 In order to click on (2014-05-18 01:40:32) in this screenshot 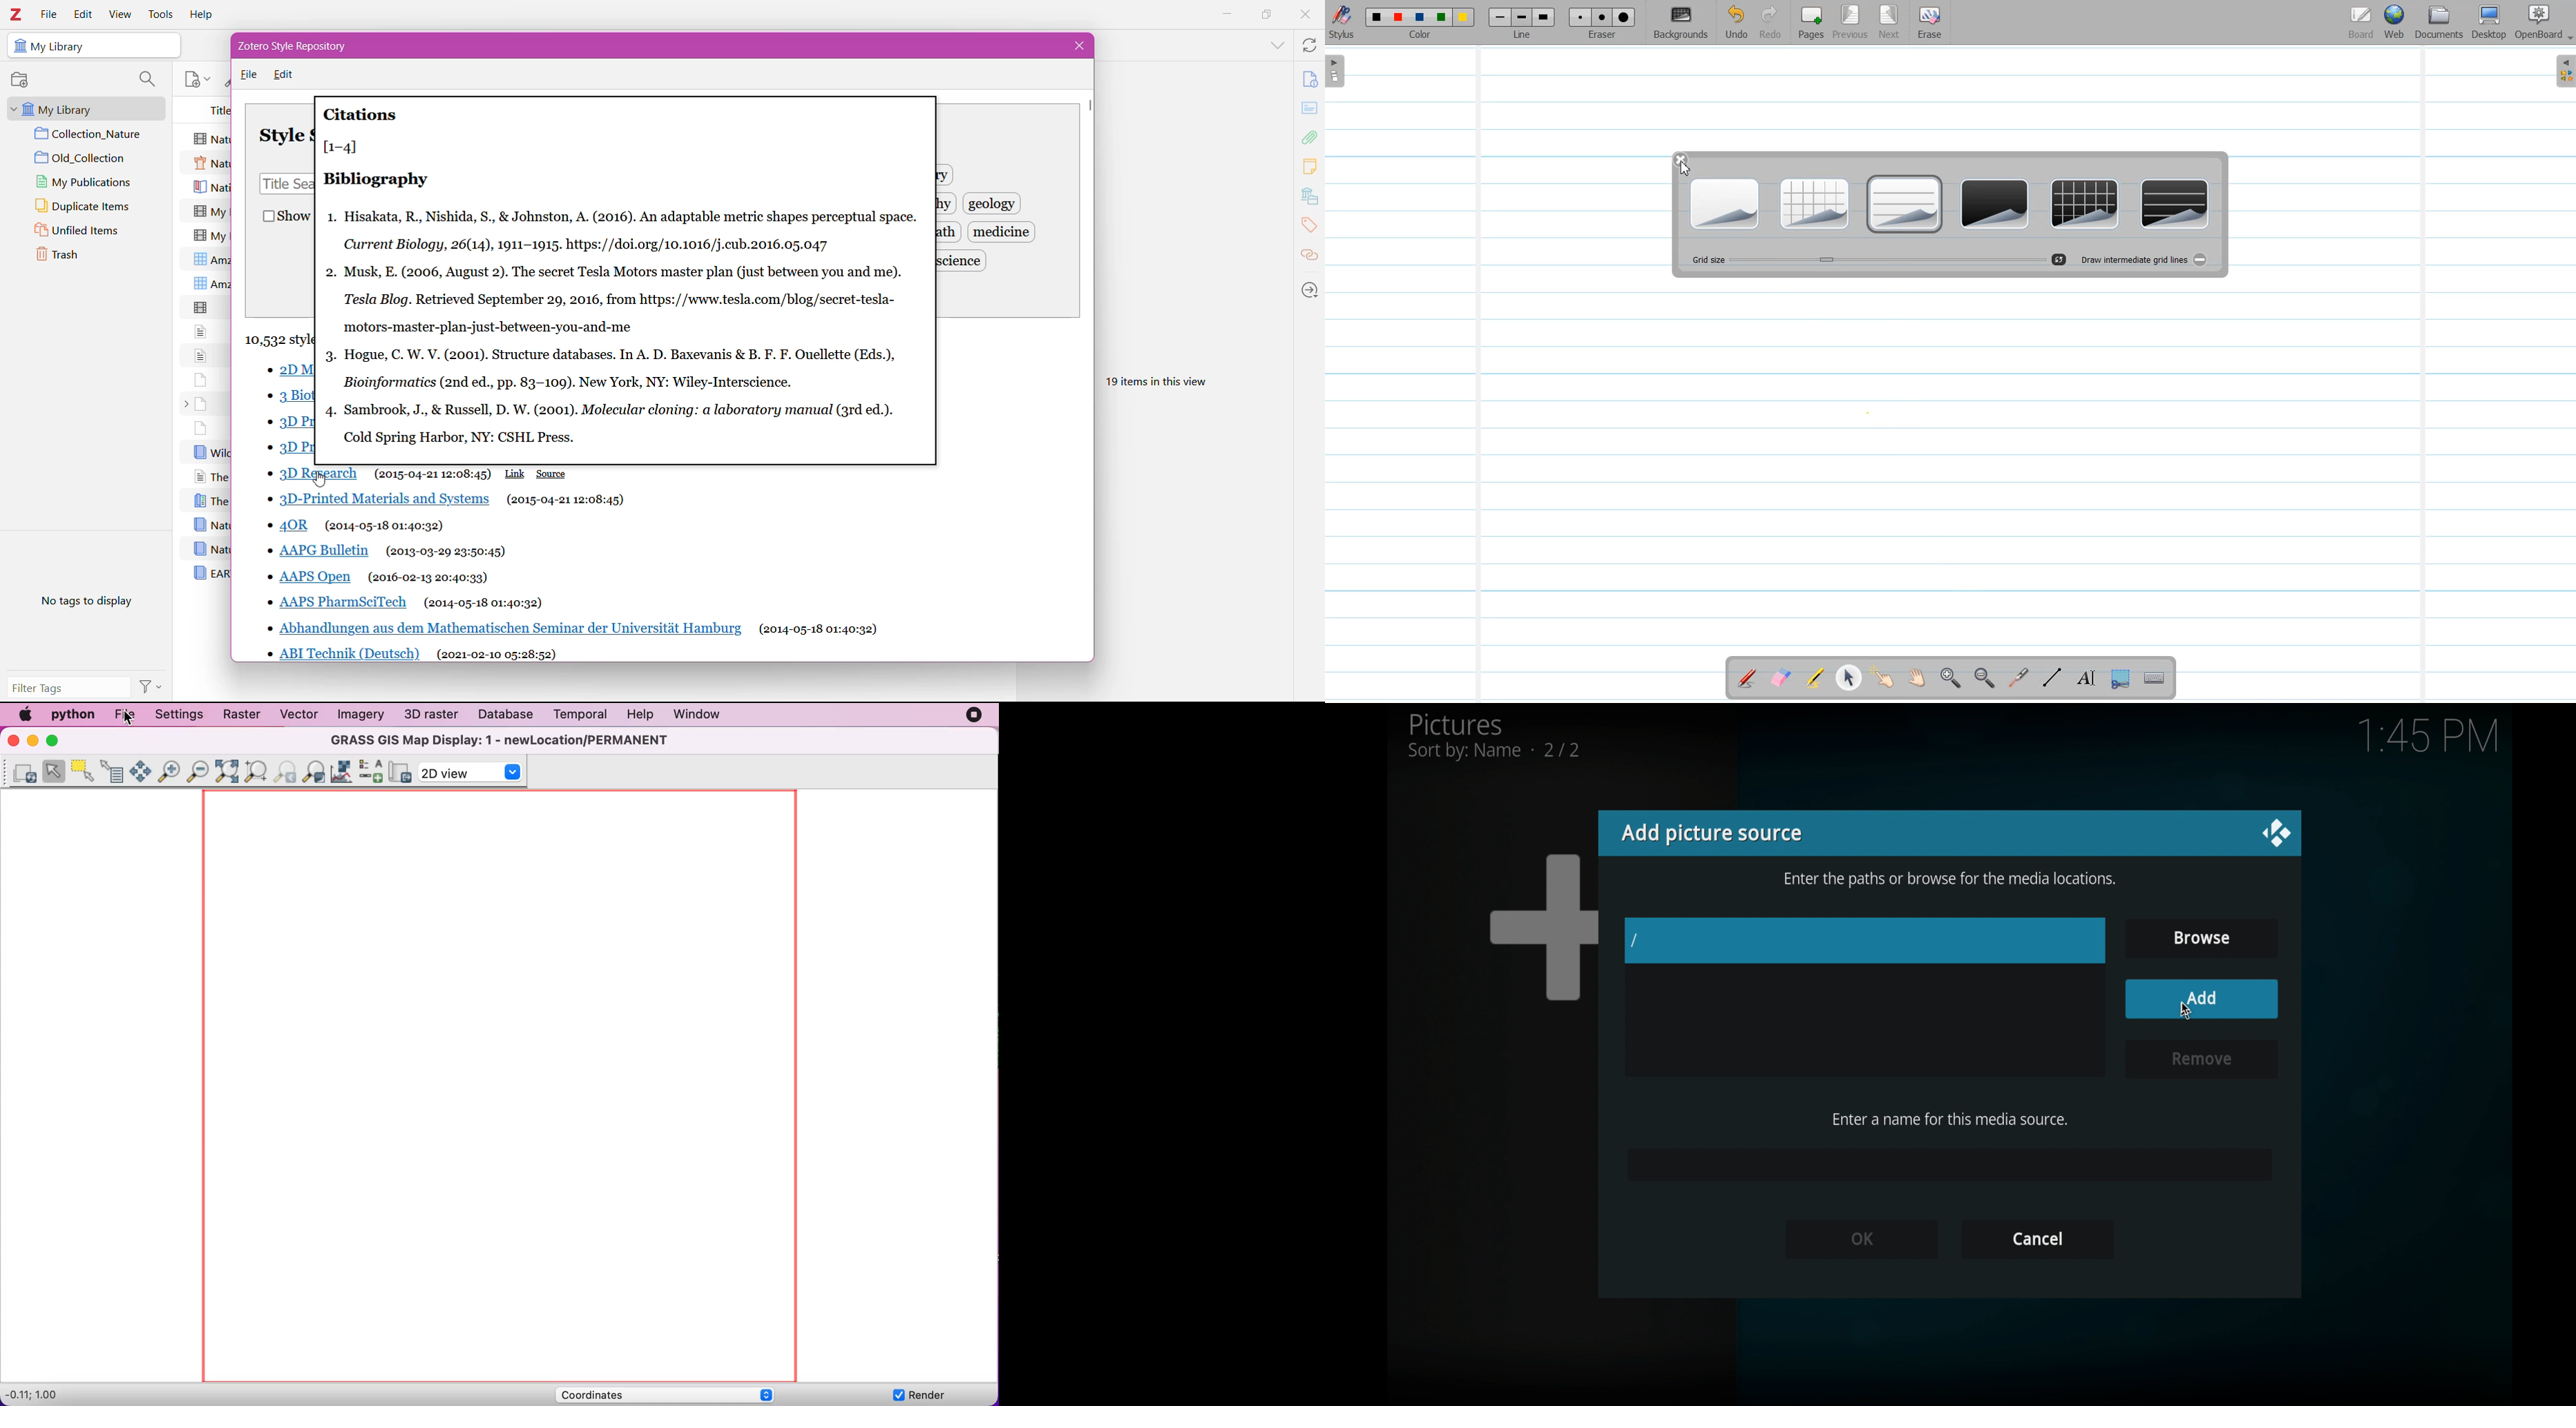, I will do `click(484, 604)`.